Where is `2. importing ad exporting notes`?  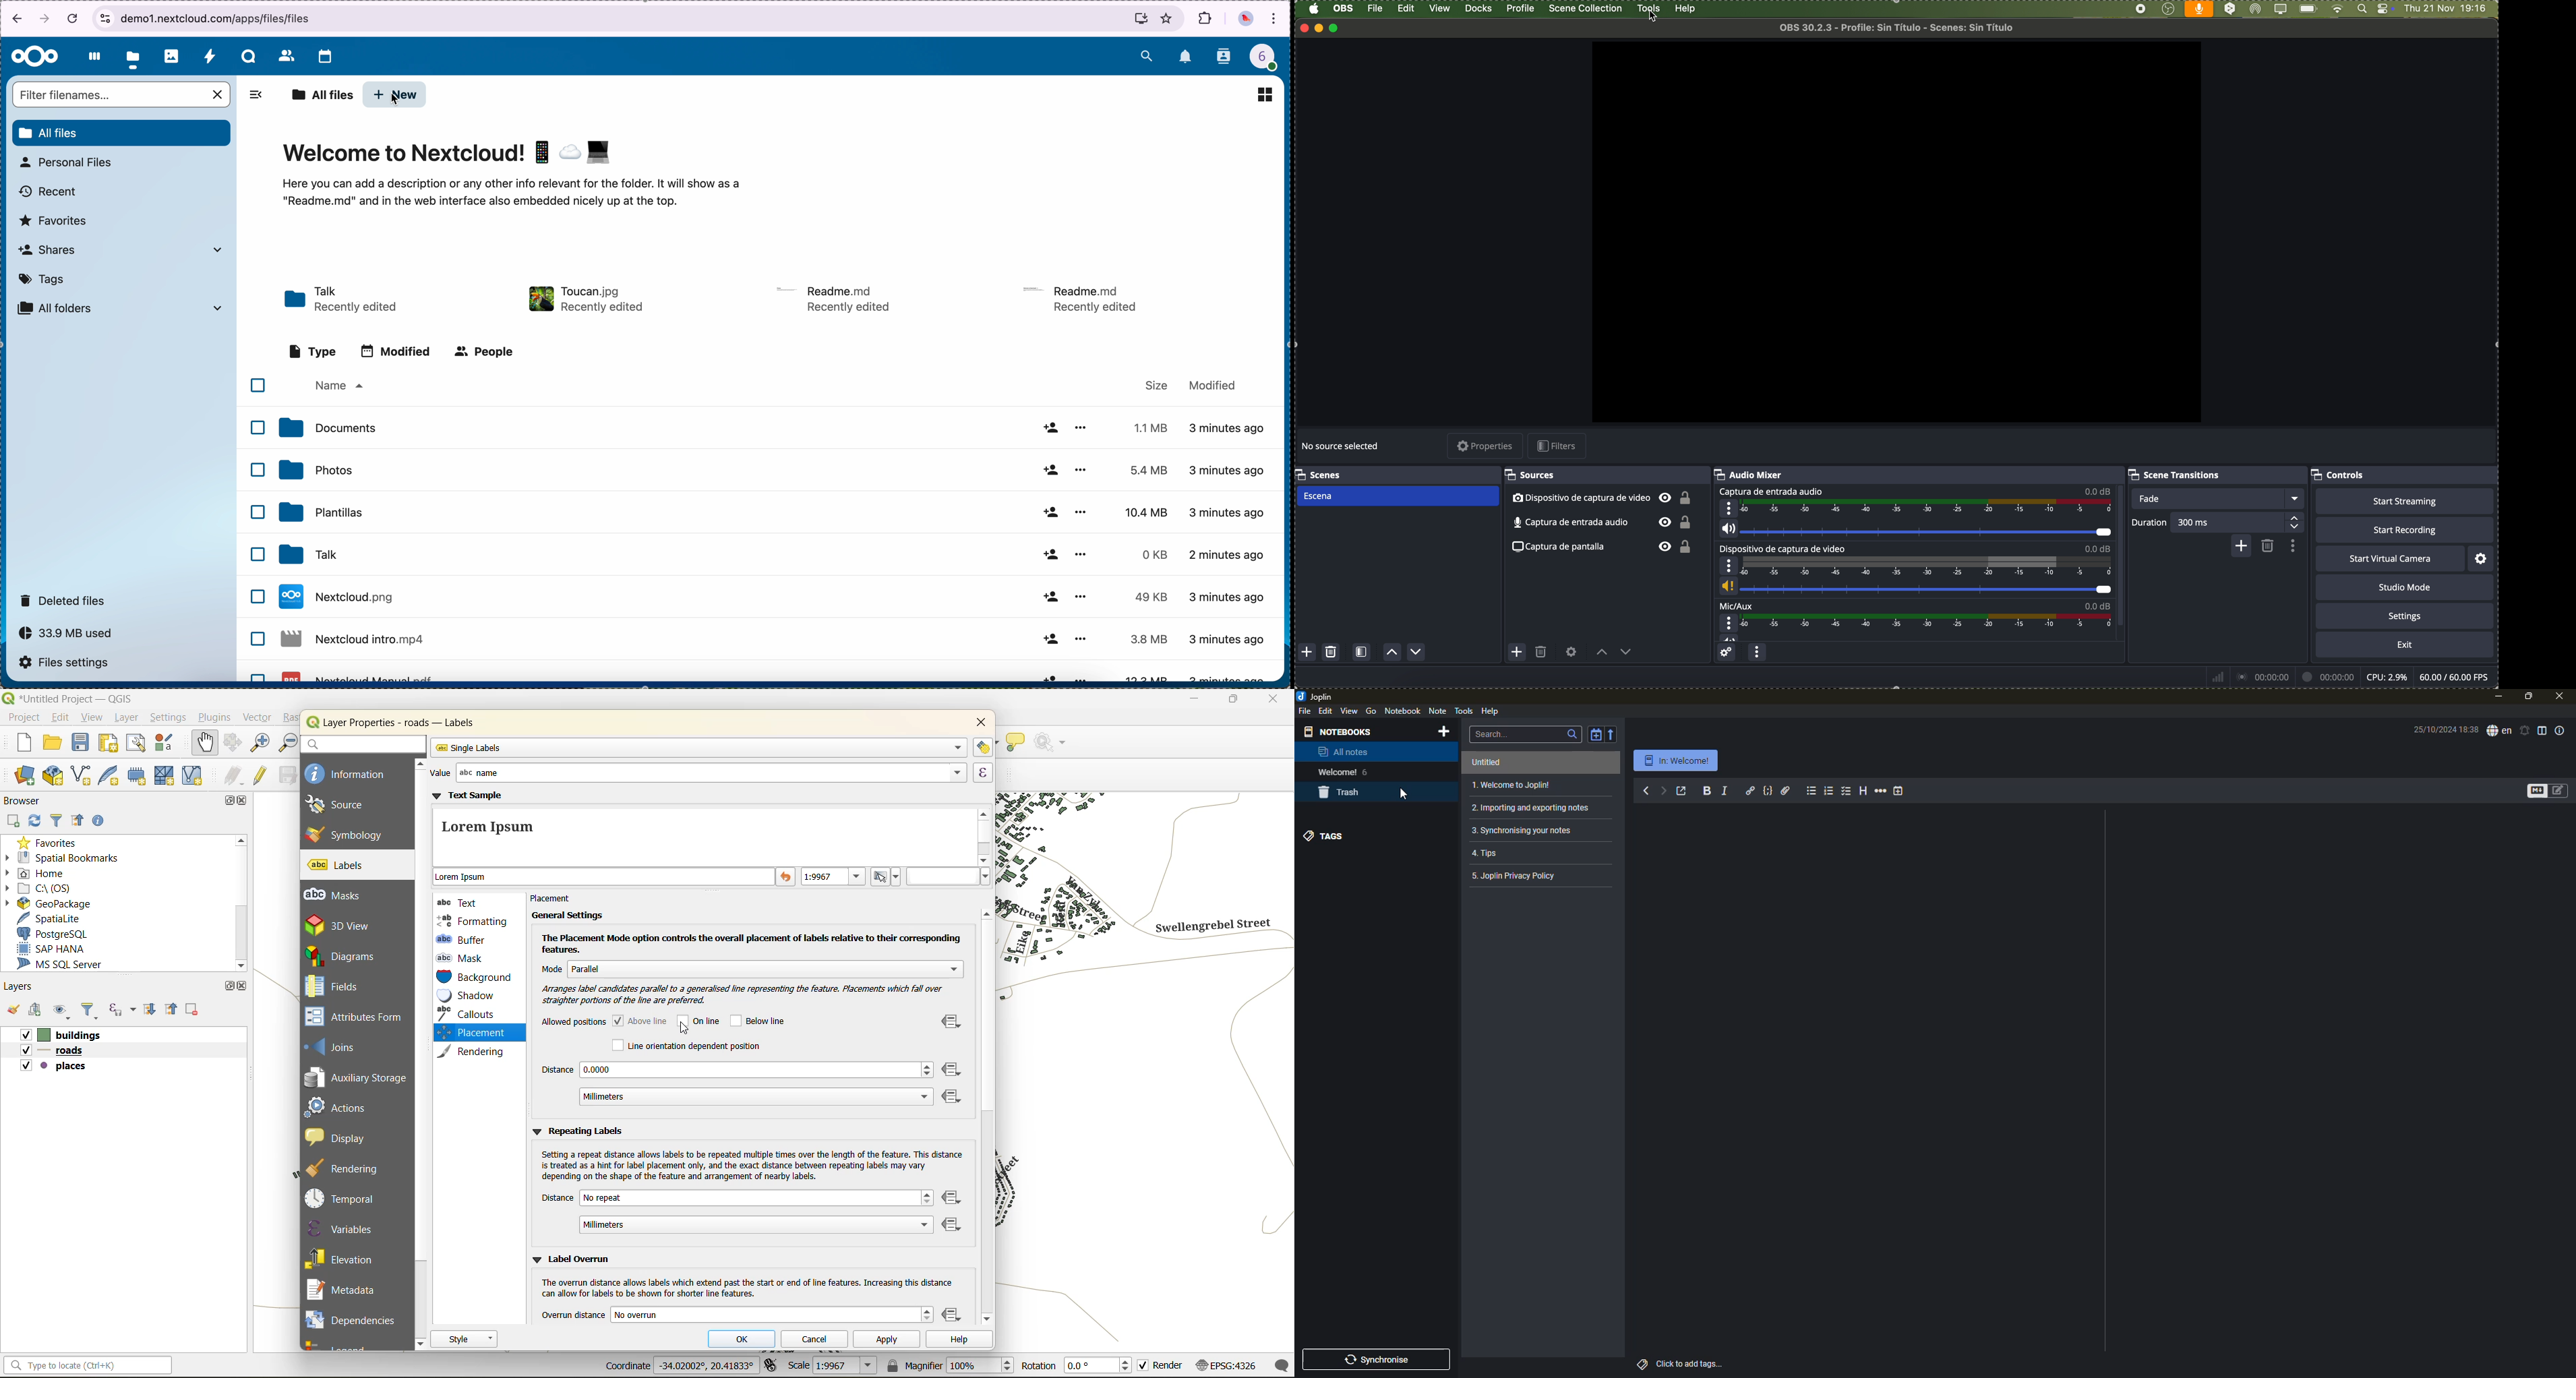 2. importing ad exporting notes is located at coordinates (1529, 809).